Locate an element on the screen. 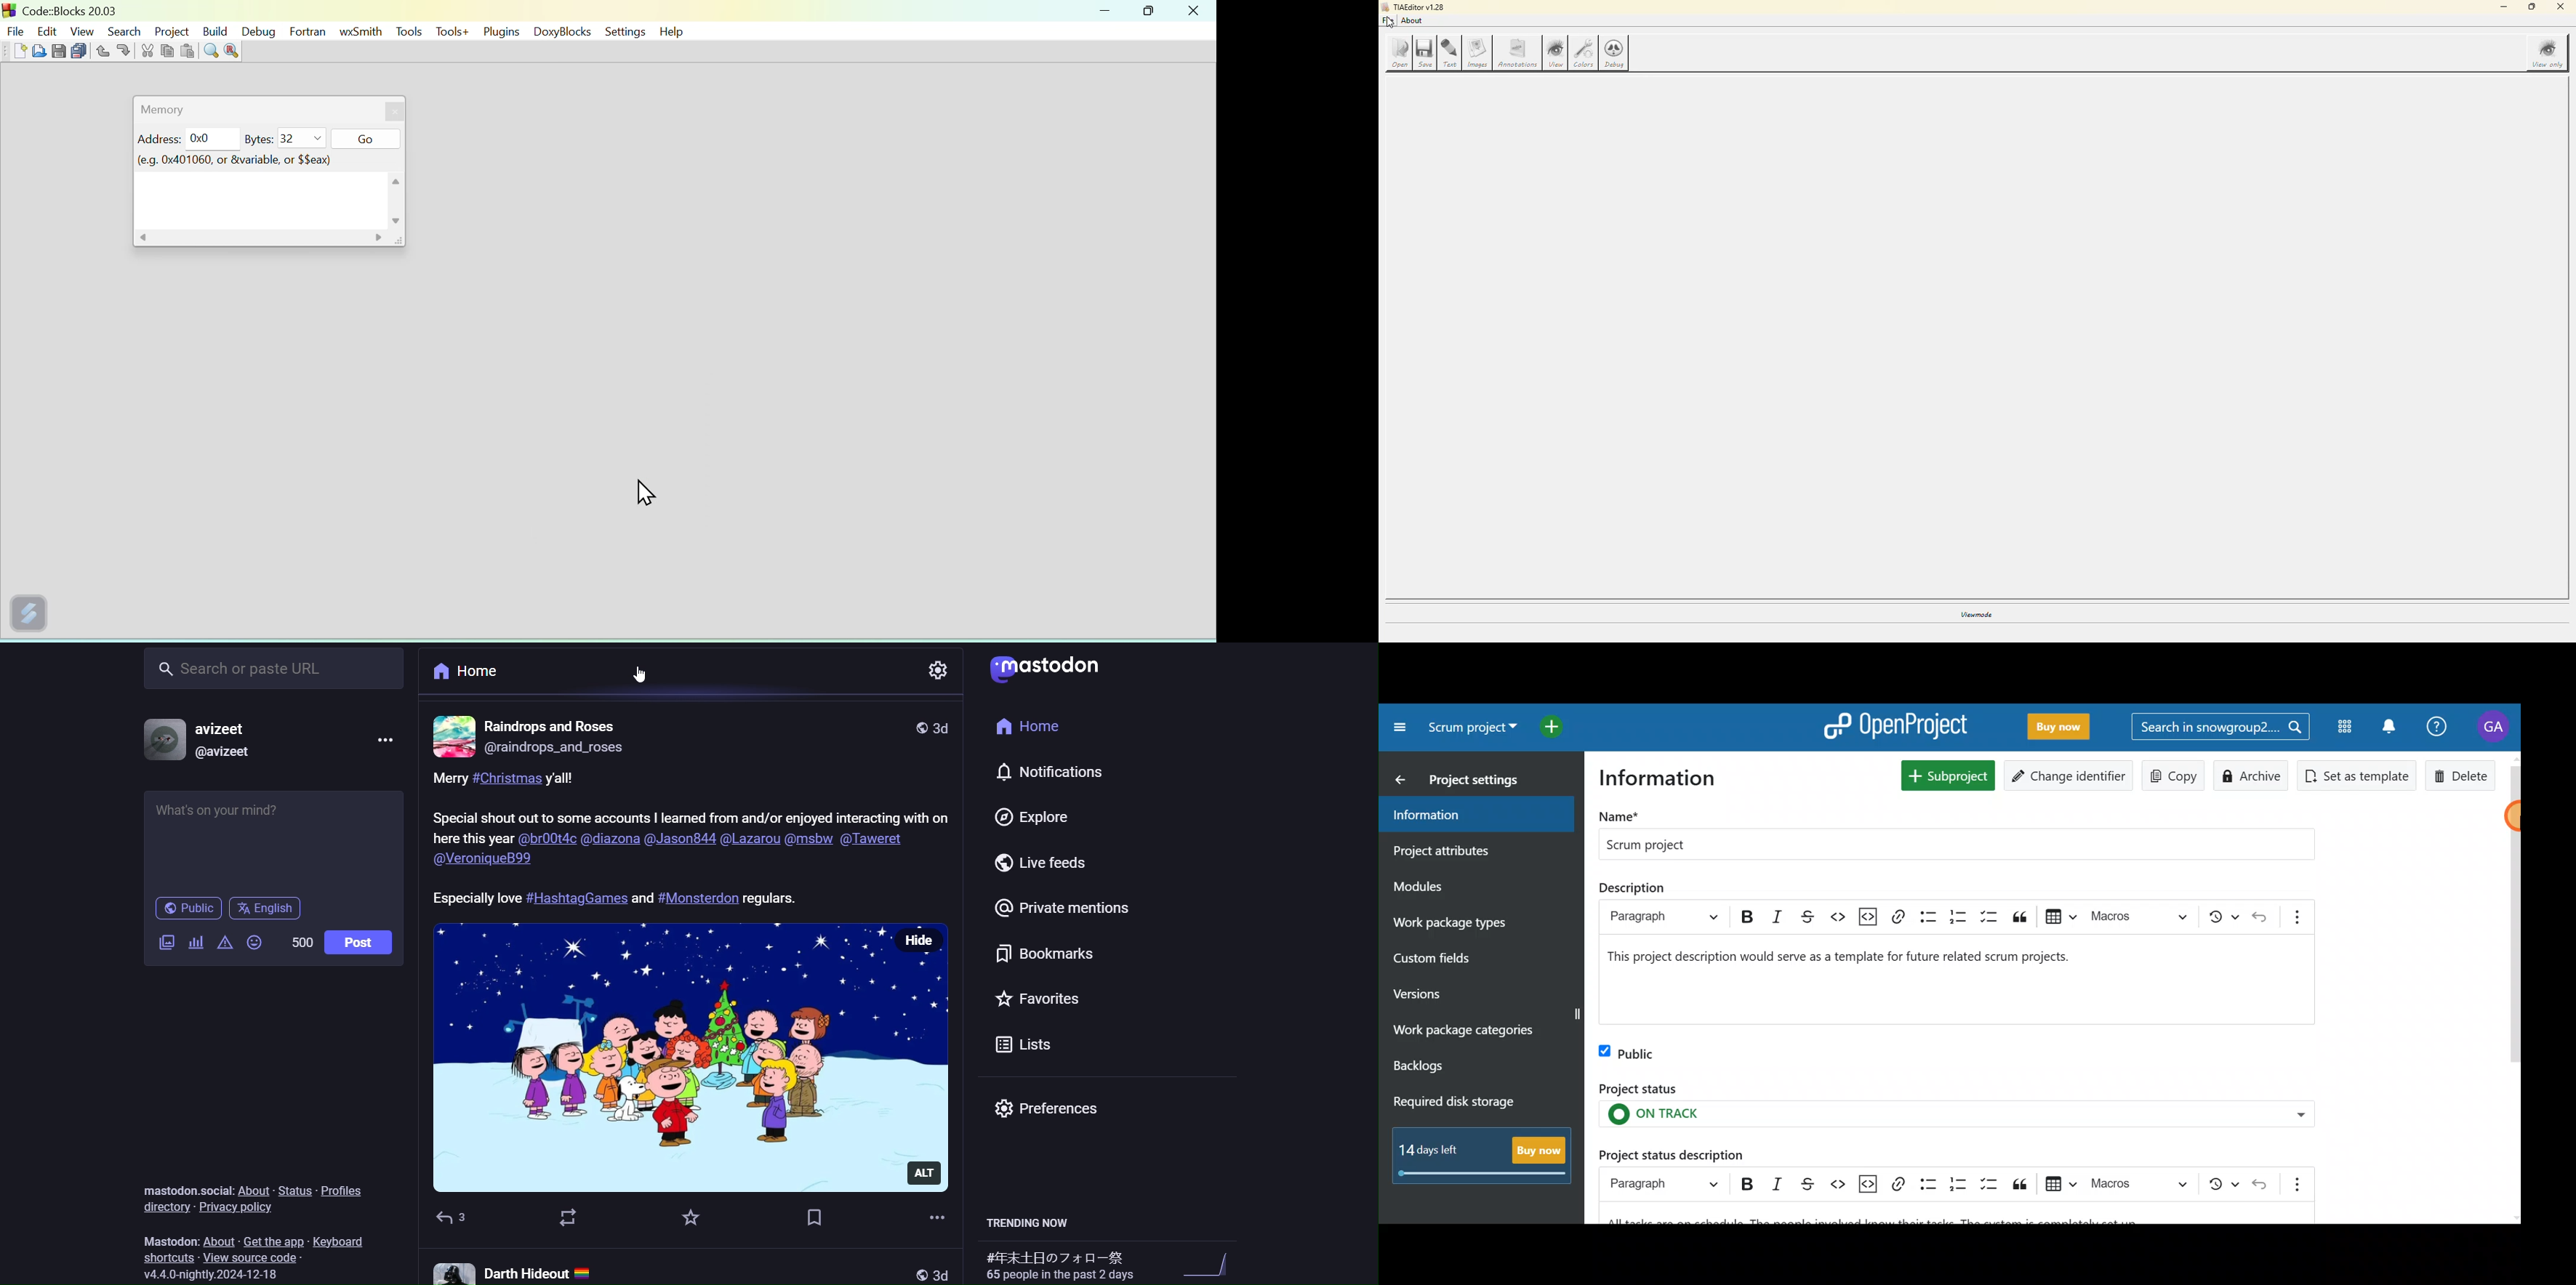  copy is located at coordinates (167, 51).